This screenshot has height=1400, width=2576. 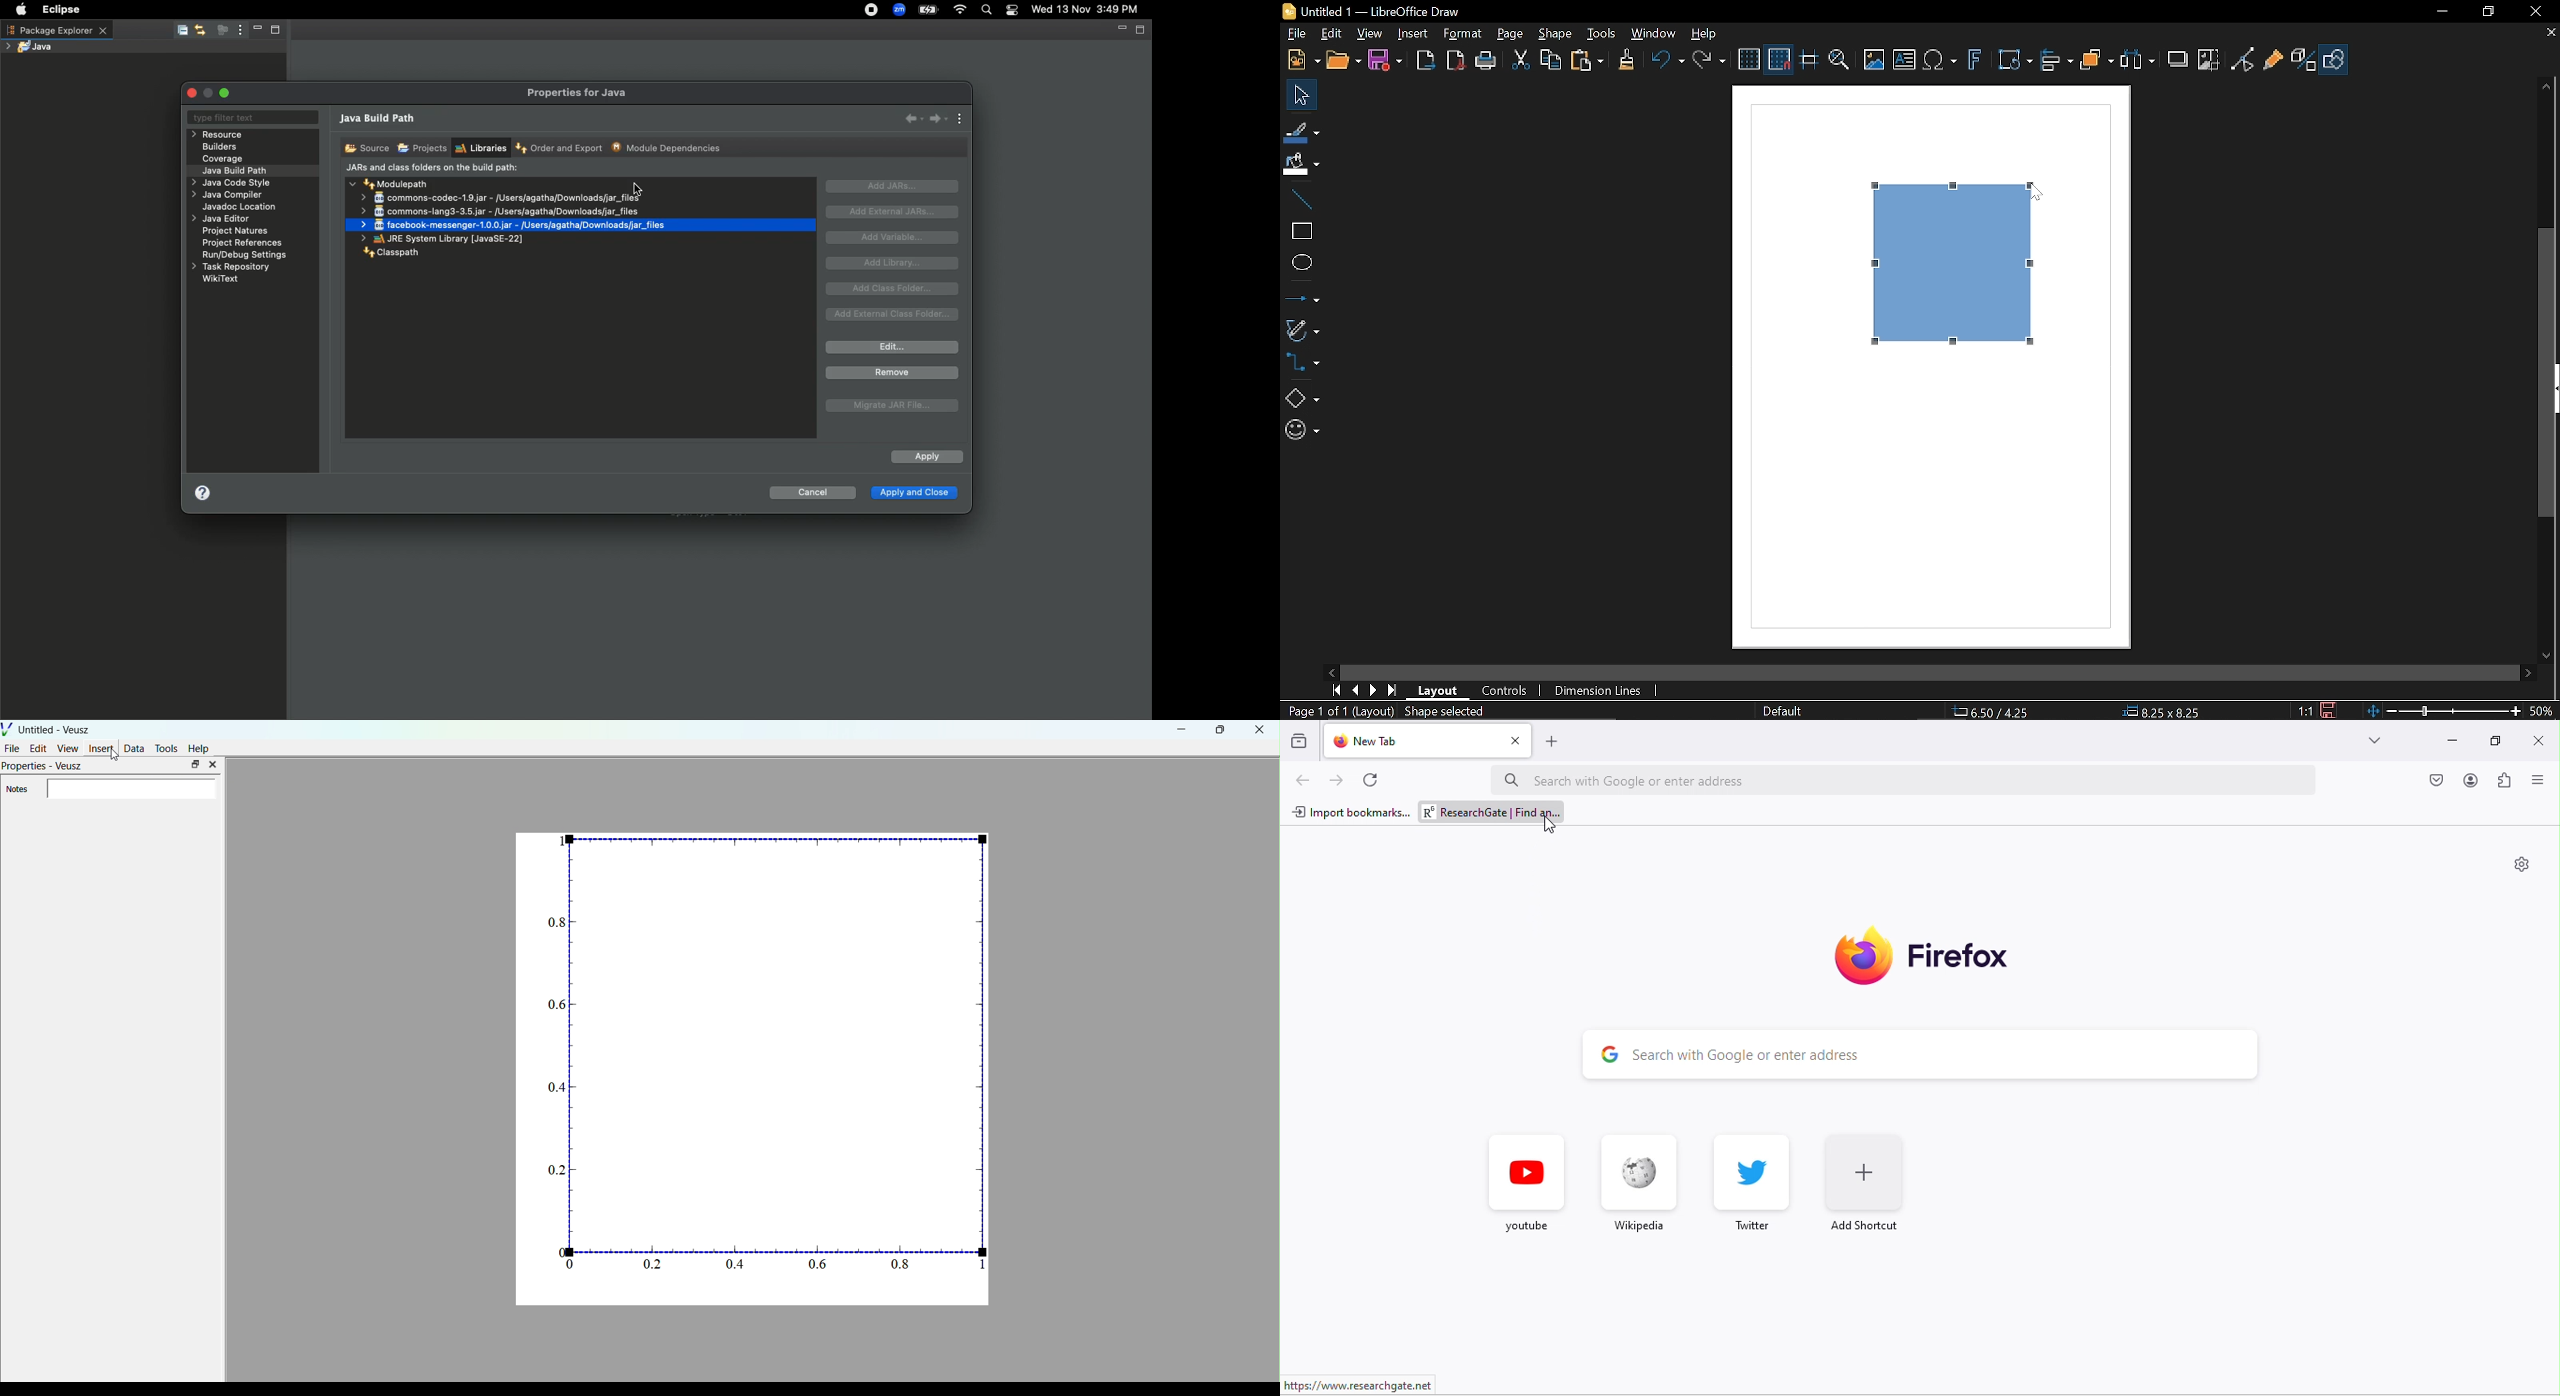 What do you see at coordinates (1392, 690) in the screenshot?
I see `last page` at bounding box center [1392, 690].